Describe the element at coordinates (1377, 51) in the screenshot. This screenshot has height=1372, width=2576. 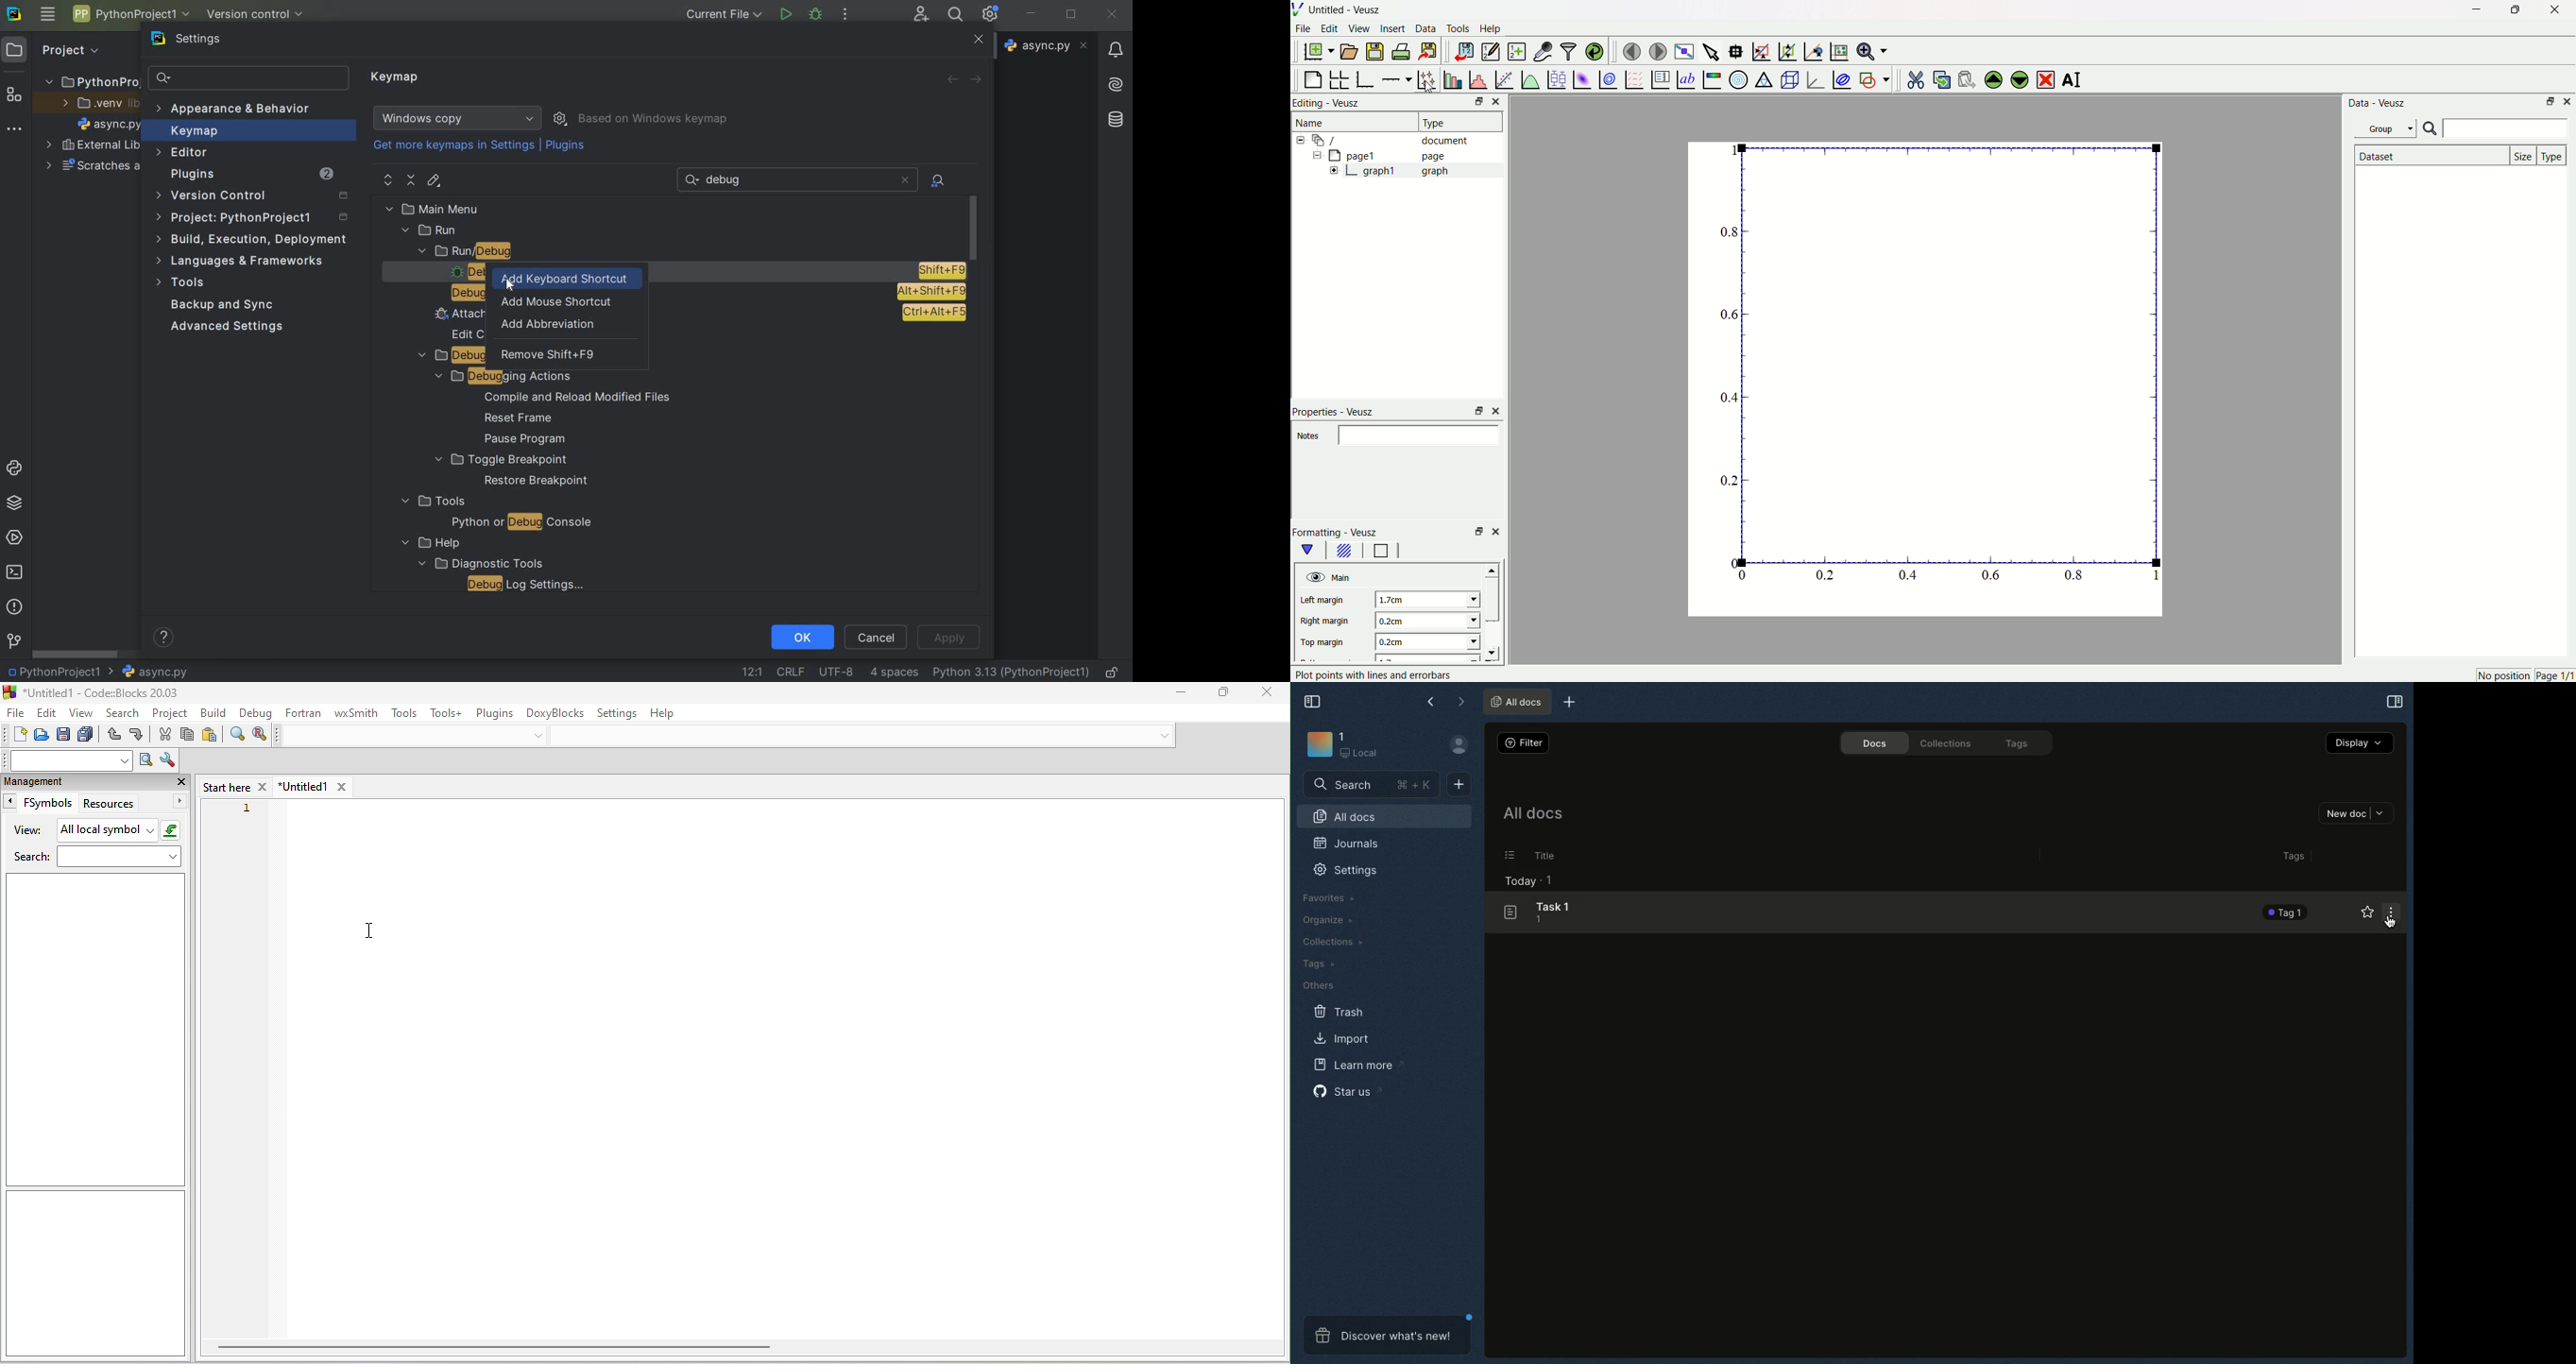
I see `save document` at that location.